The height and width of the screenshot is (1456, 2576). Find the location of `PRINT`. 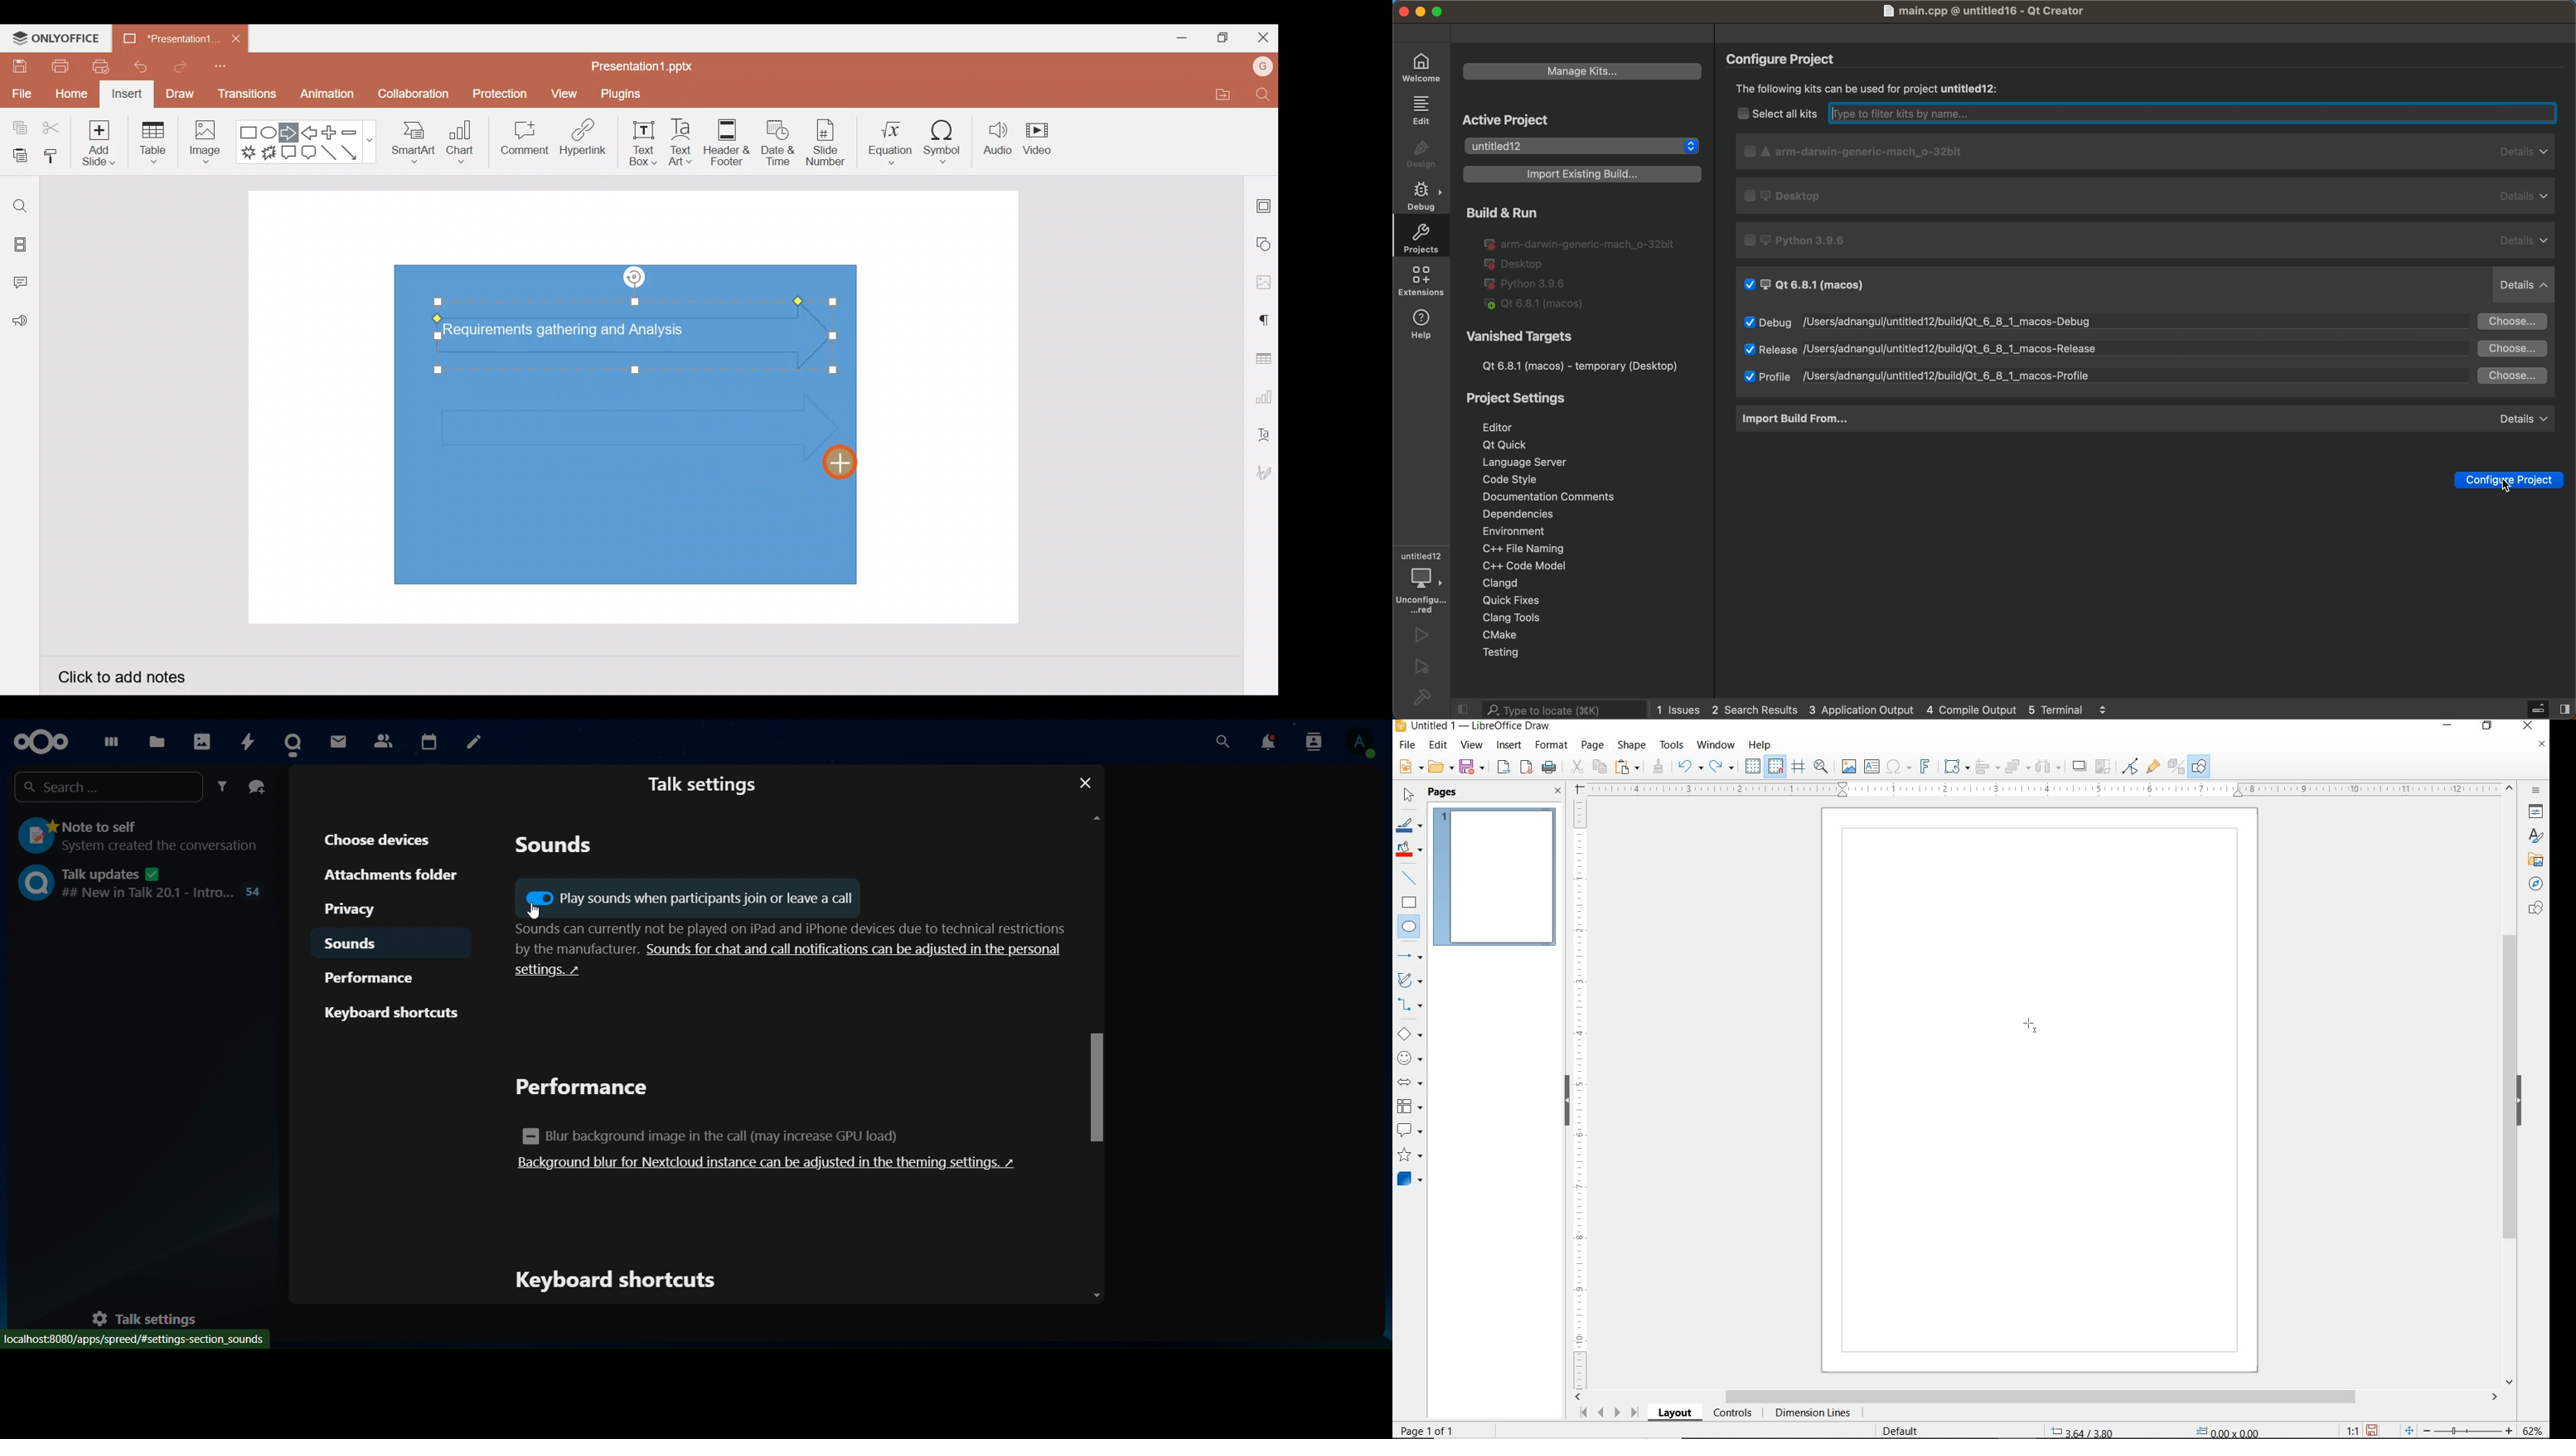

PRINT is located at coordinates (1550, 767).